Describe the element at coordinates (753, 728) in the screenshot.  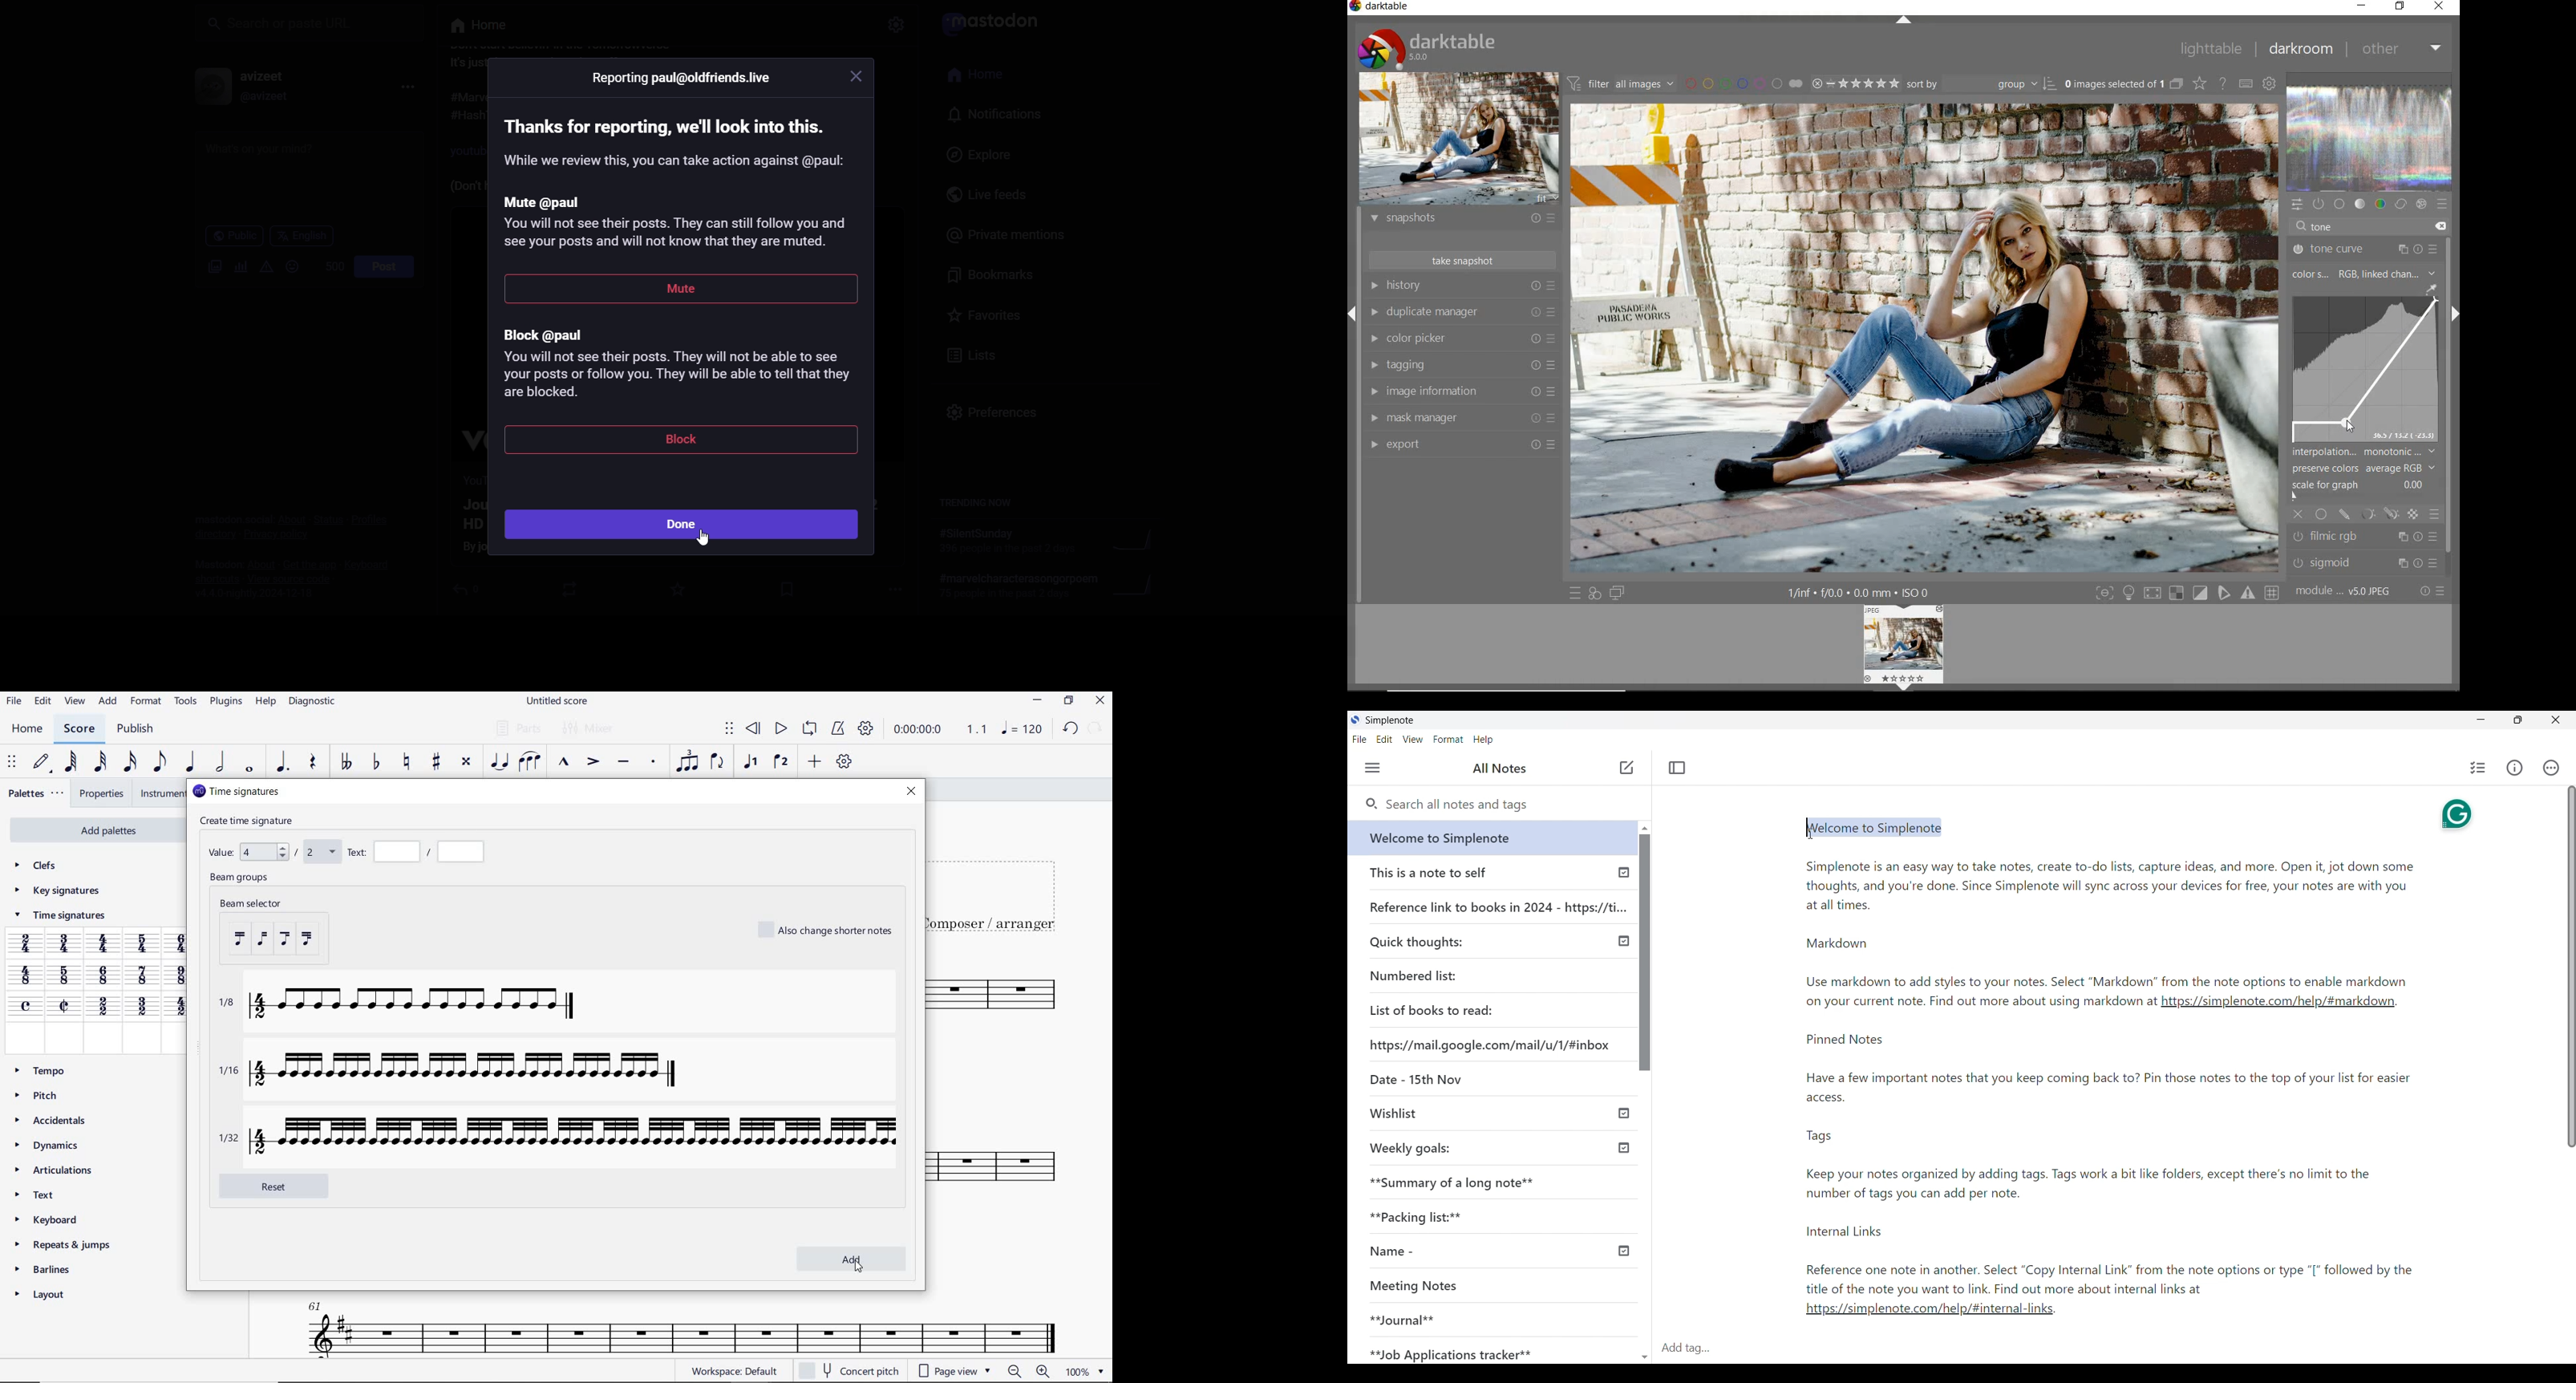
I see `REWIND` at that location.